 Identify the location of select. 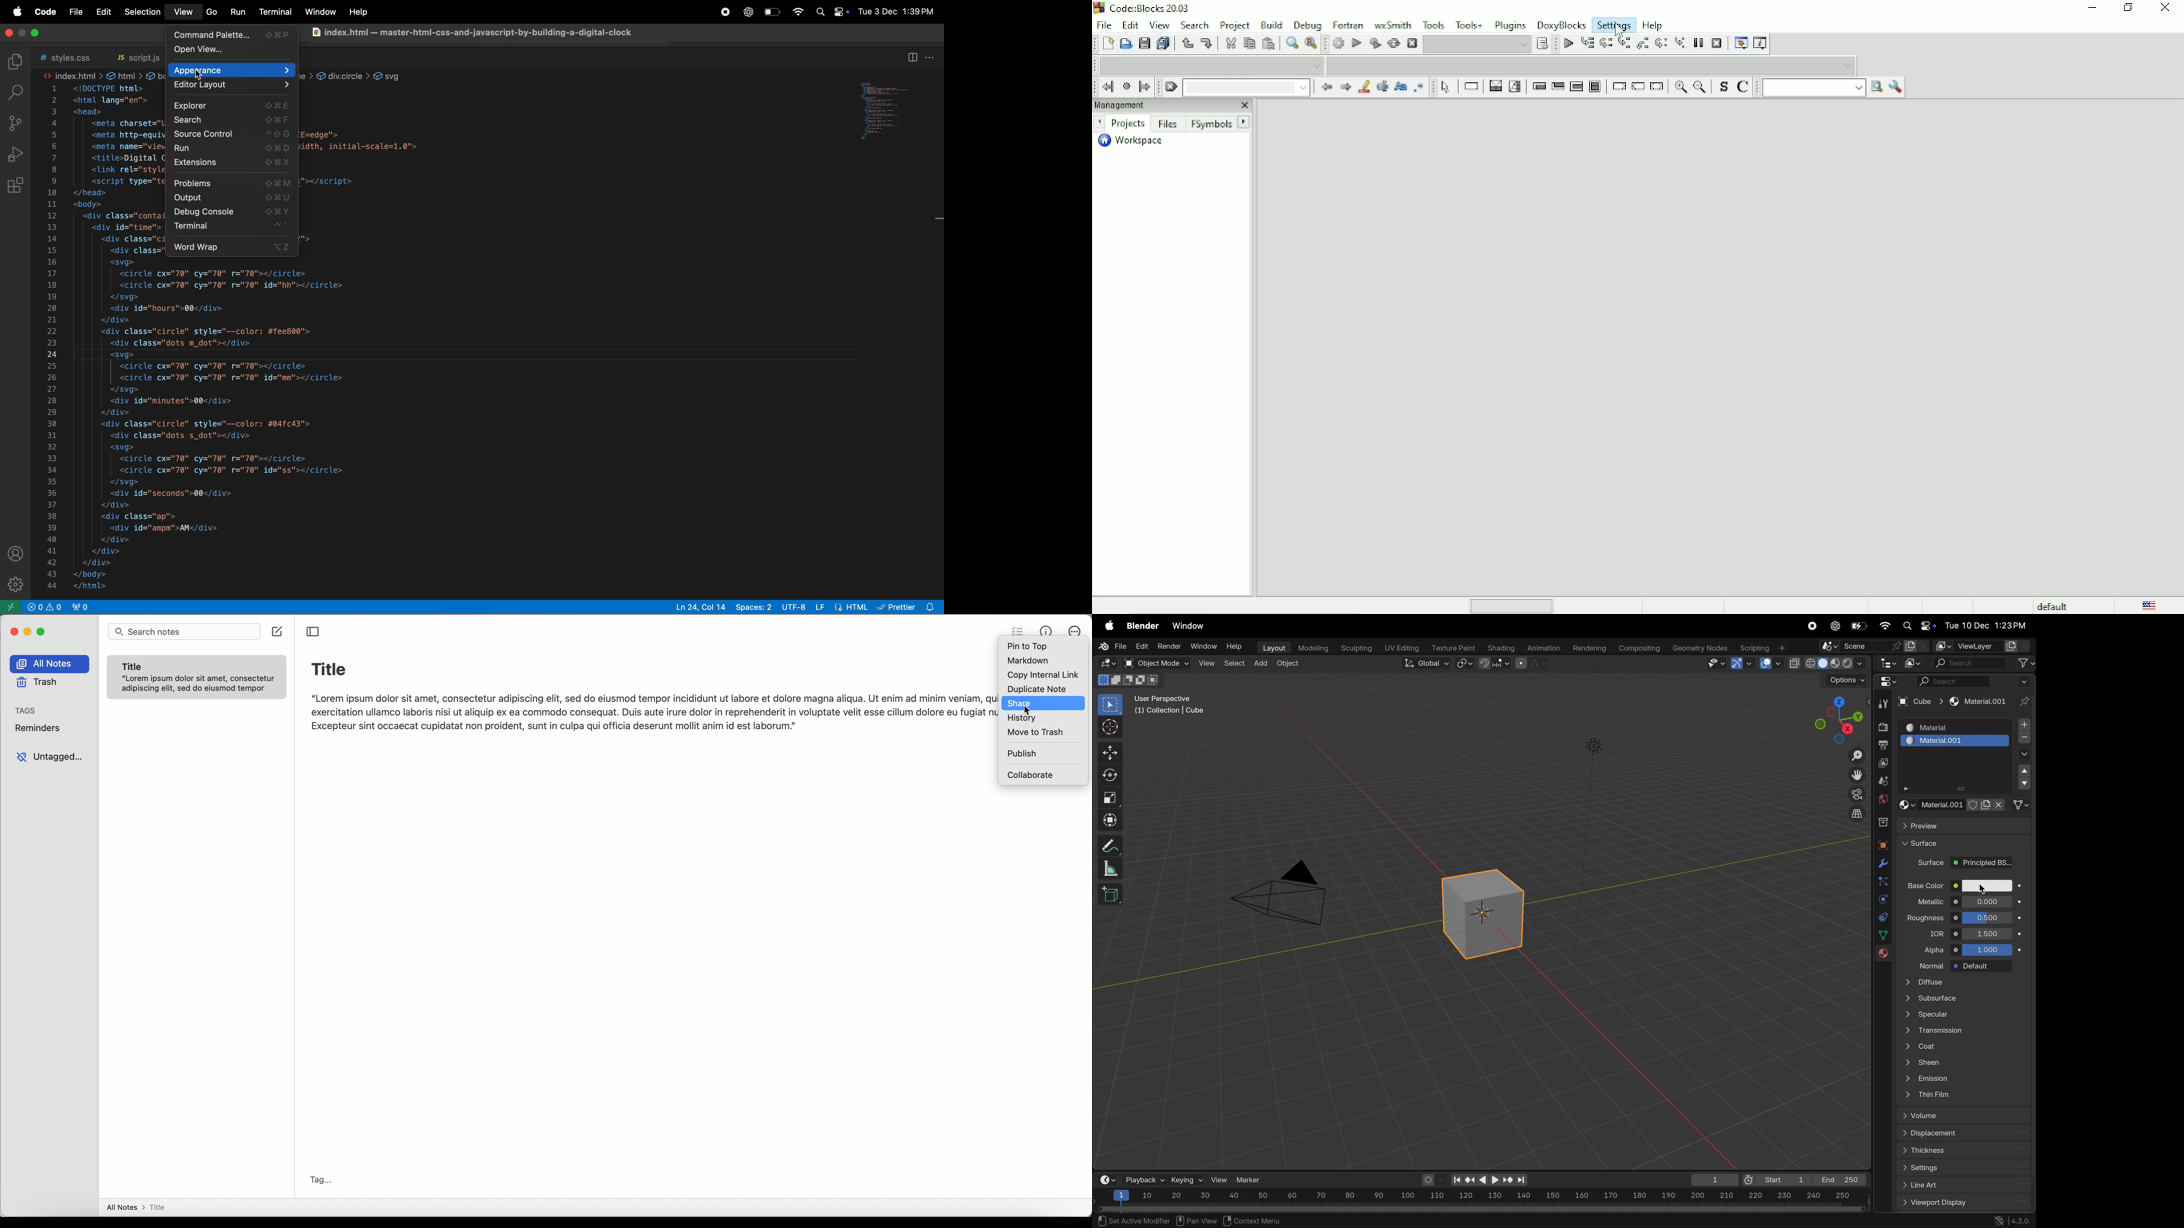
(1233, 663).